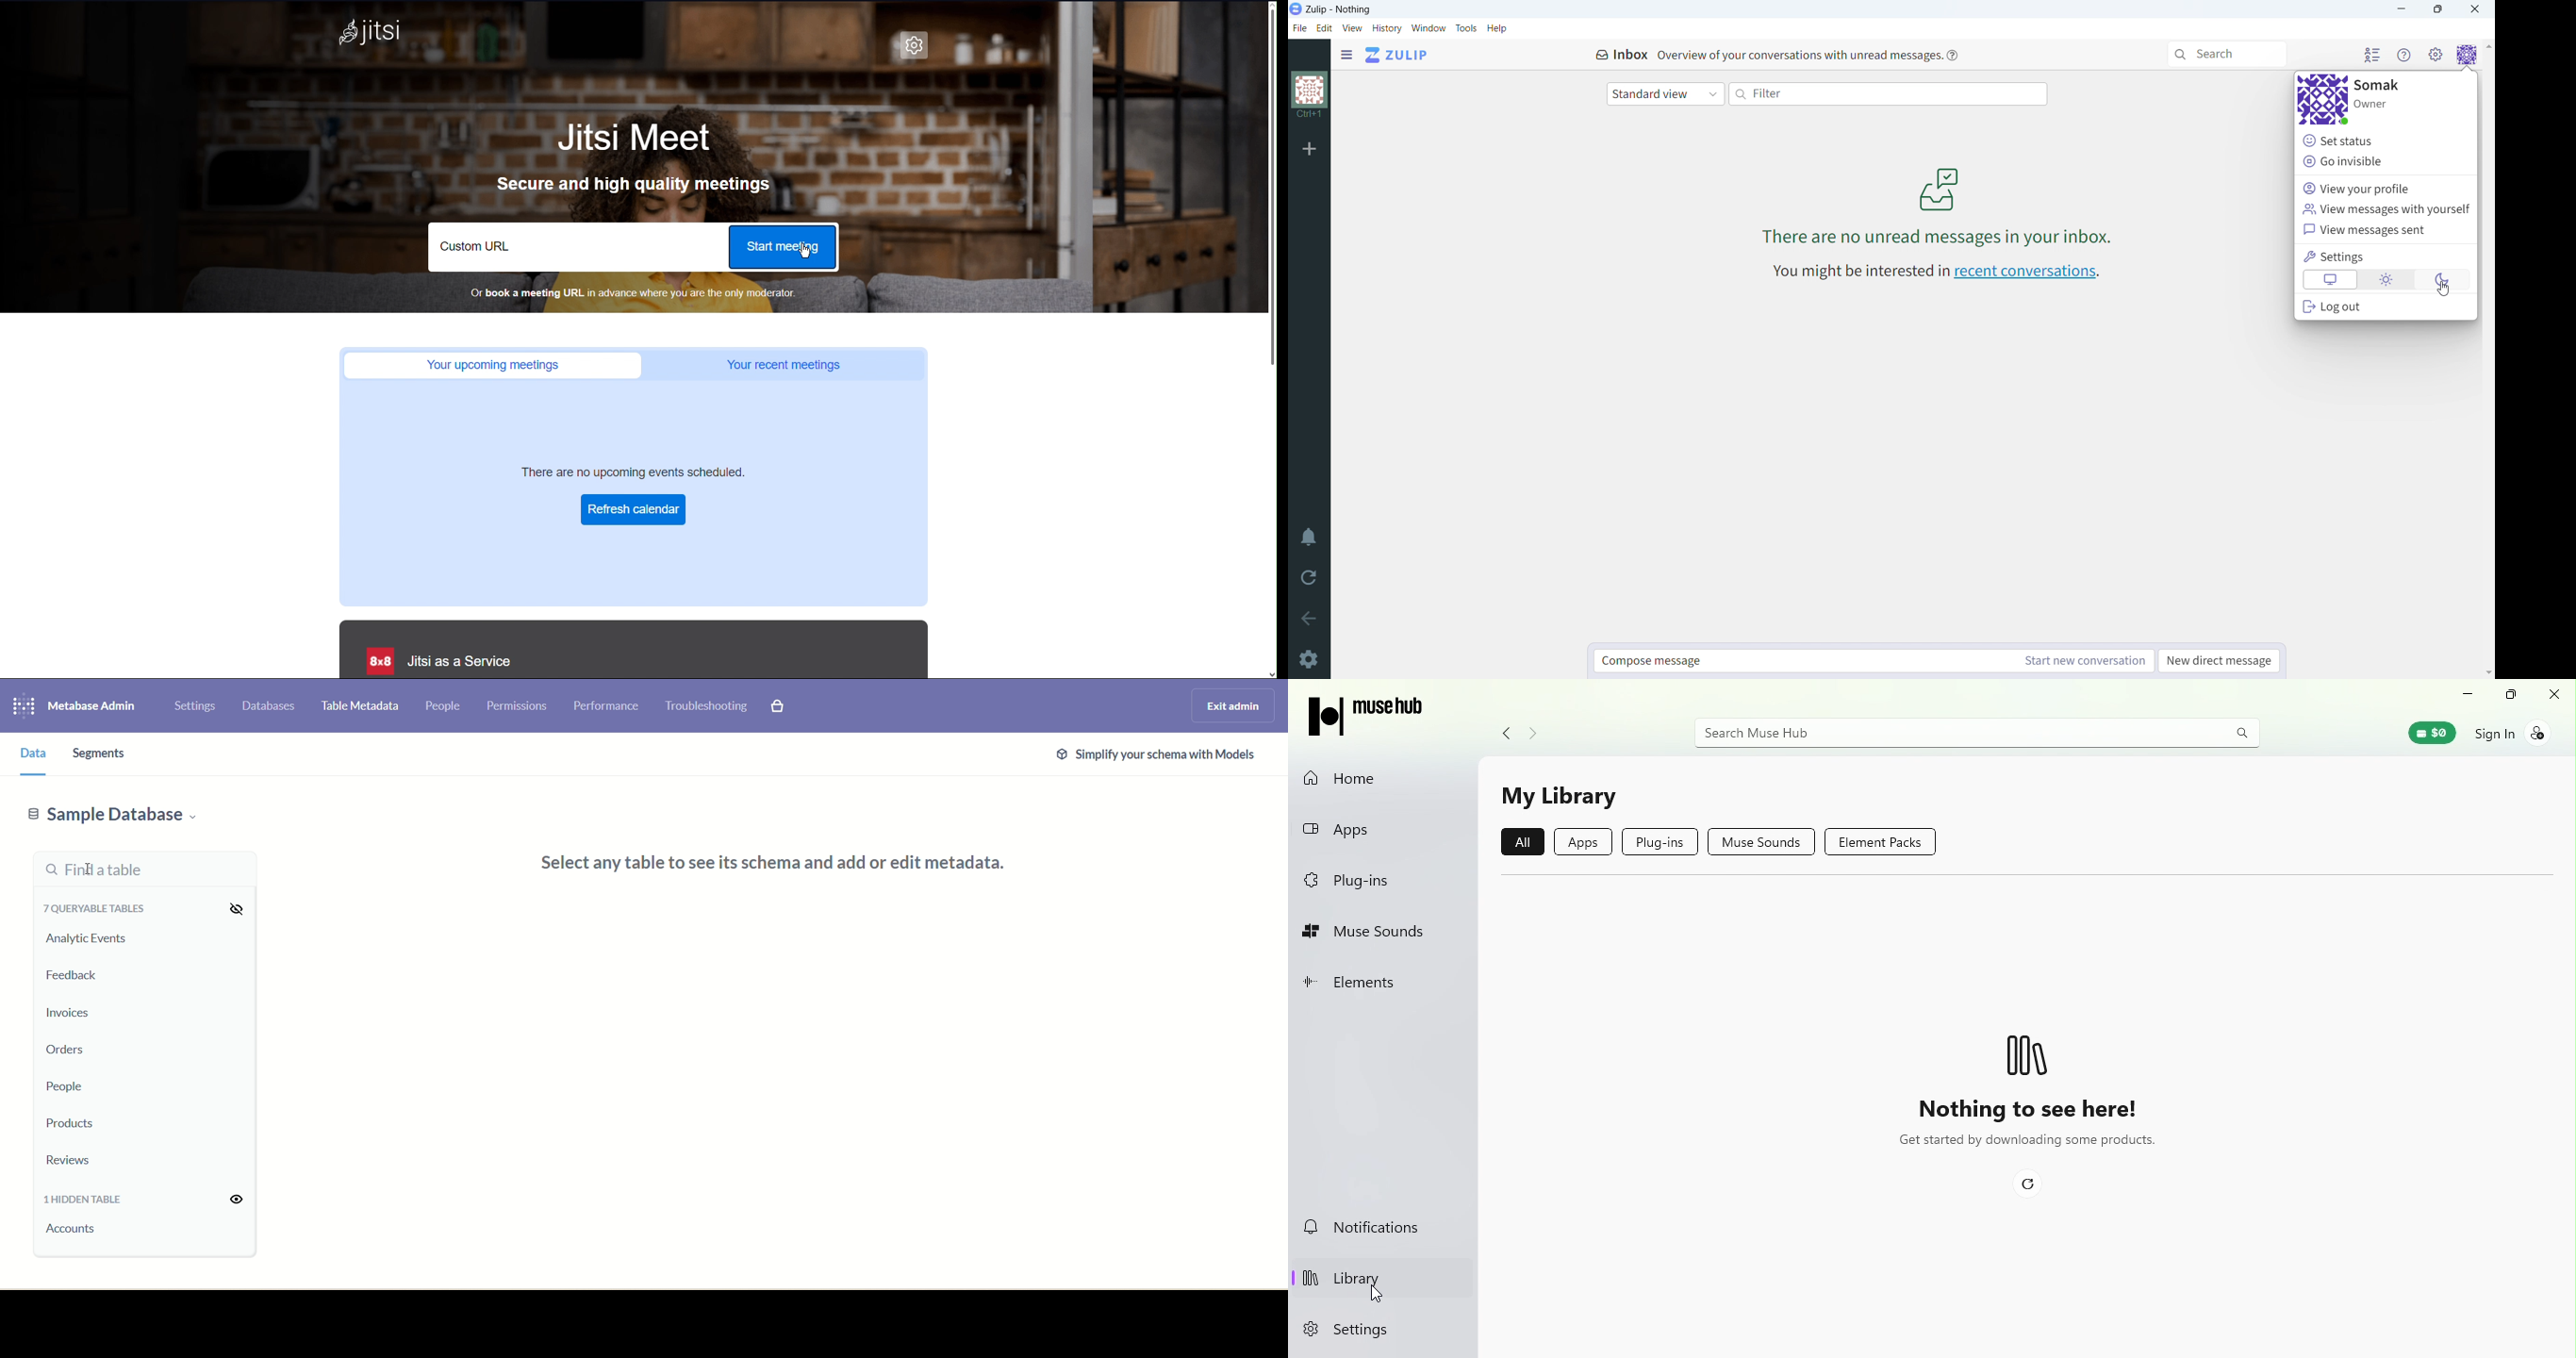 The width and height of the screenshot is (2576, 1372). What do you see at coordinates (633, 510) in the screenshot?
I see `Refresh` at bounding box center [633, 510].